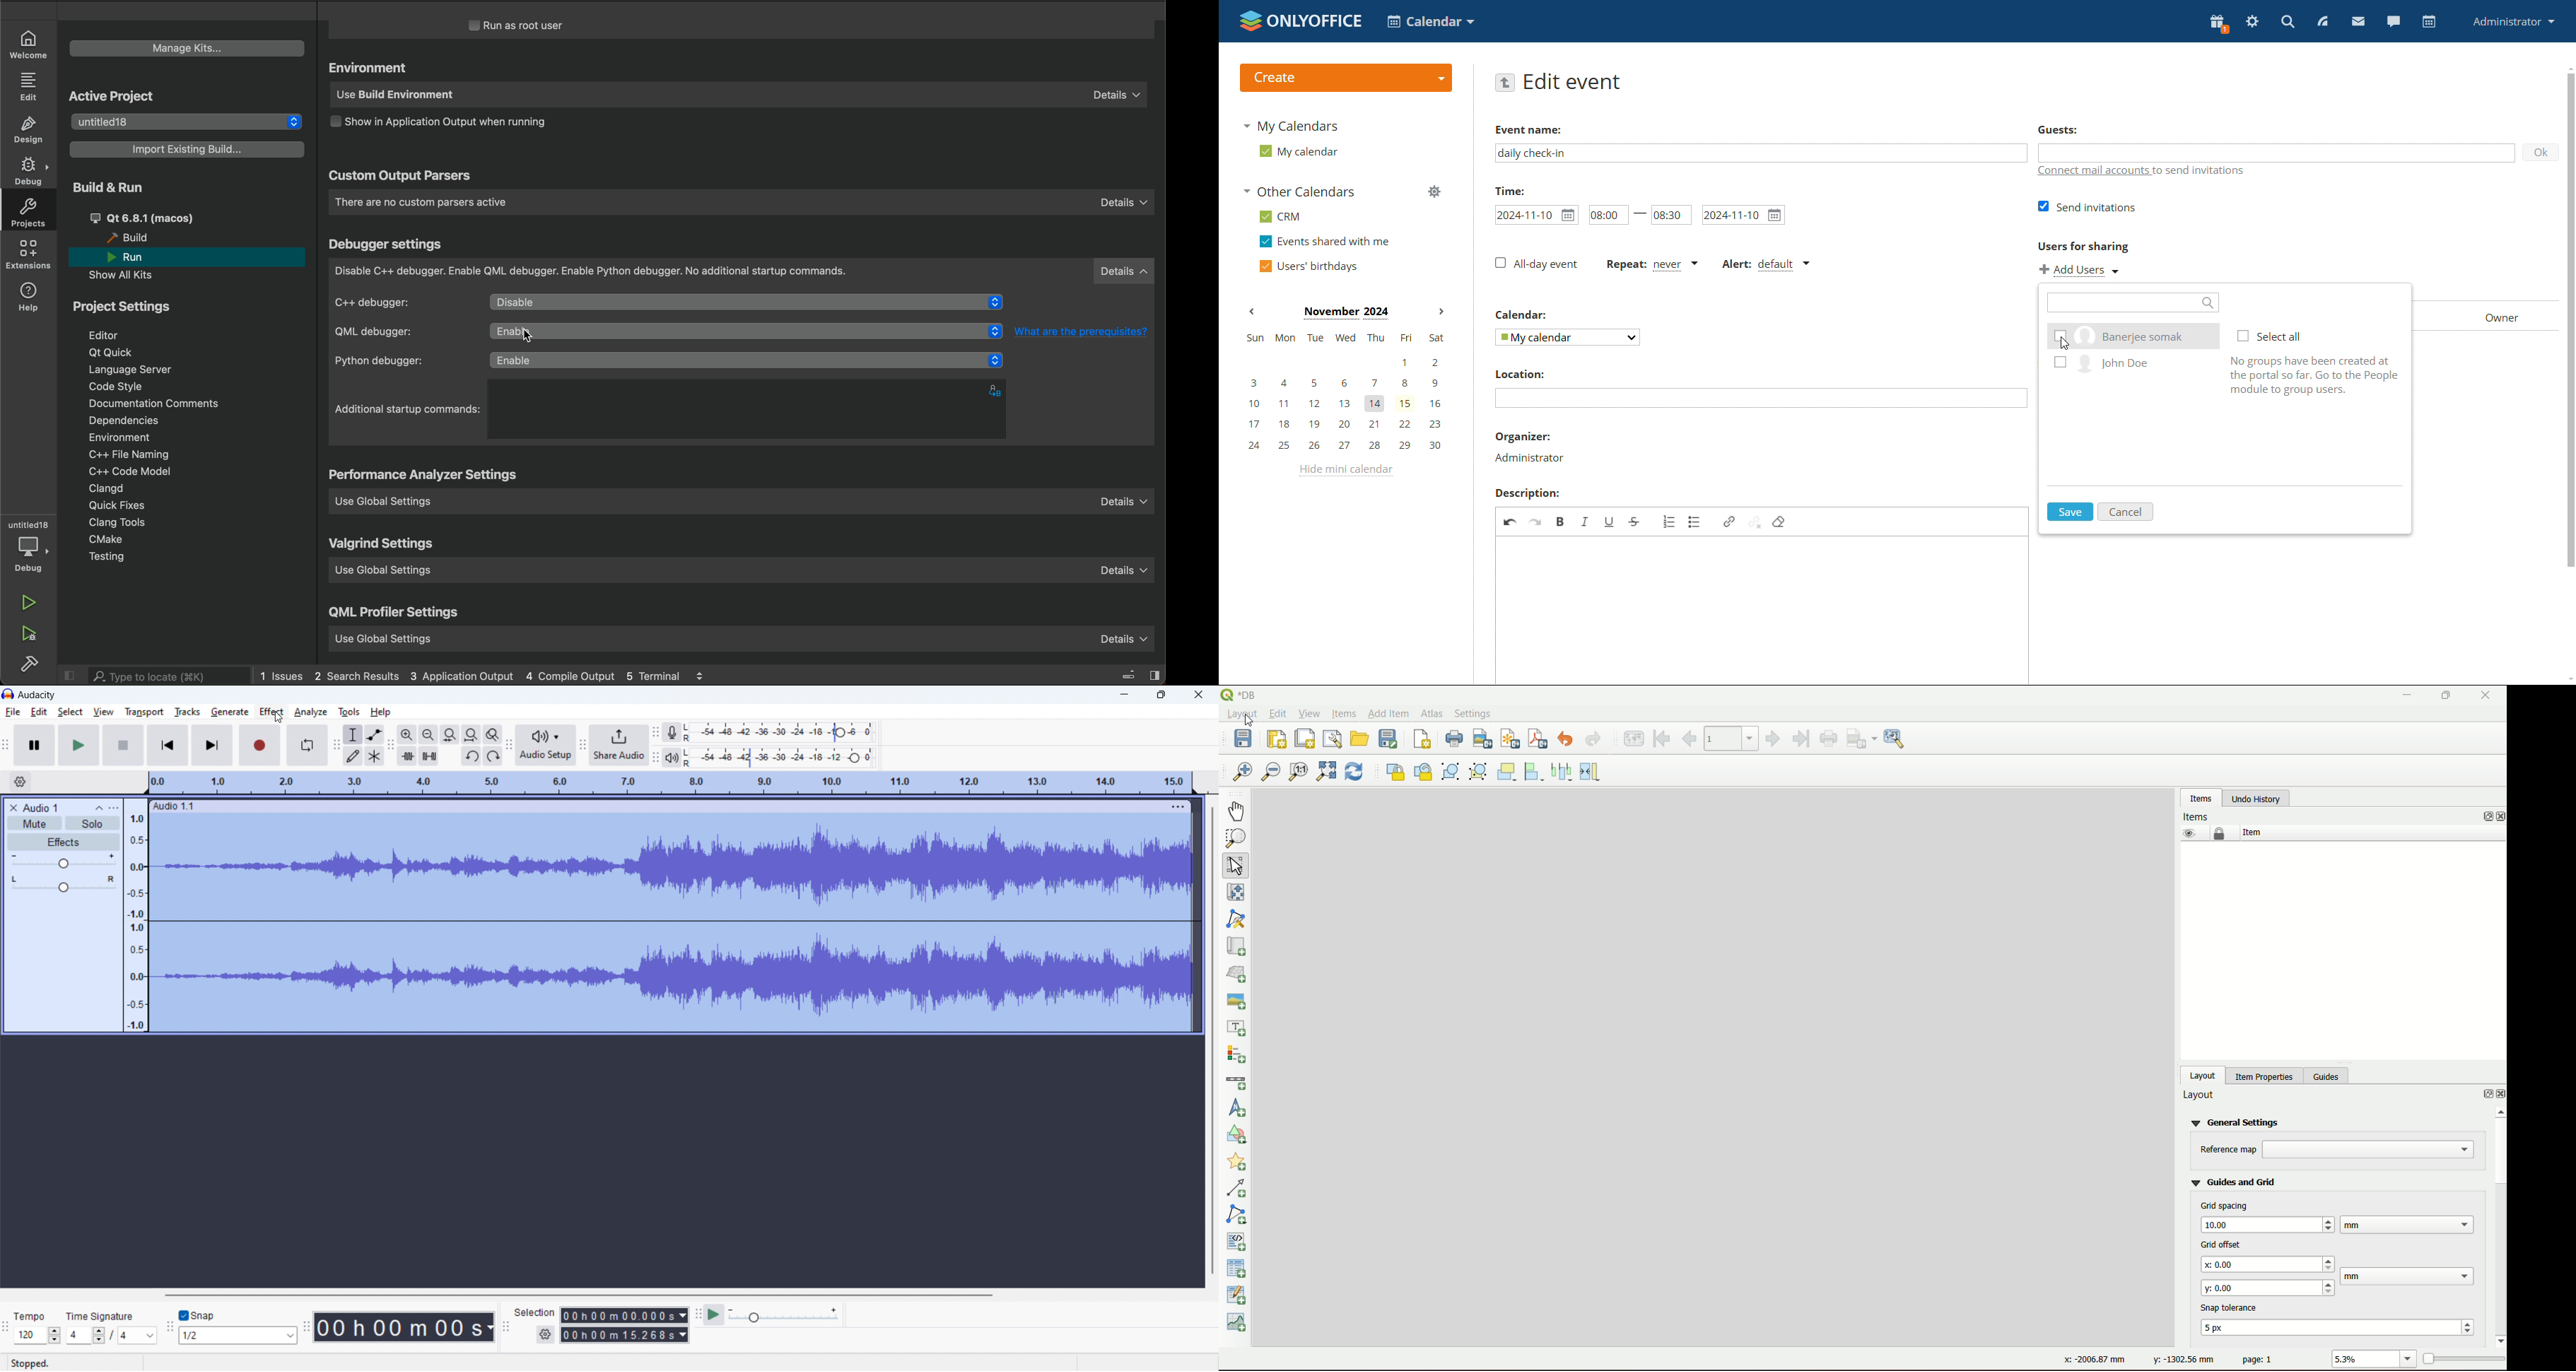  I want to click on c++ , so click(399, 302).